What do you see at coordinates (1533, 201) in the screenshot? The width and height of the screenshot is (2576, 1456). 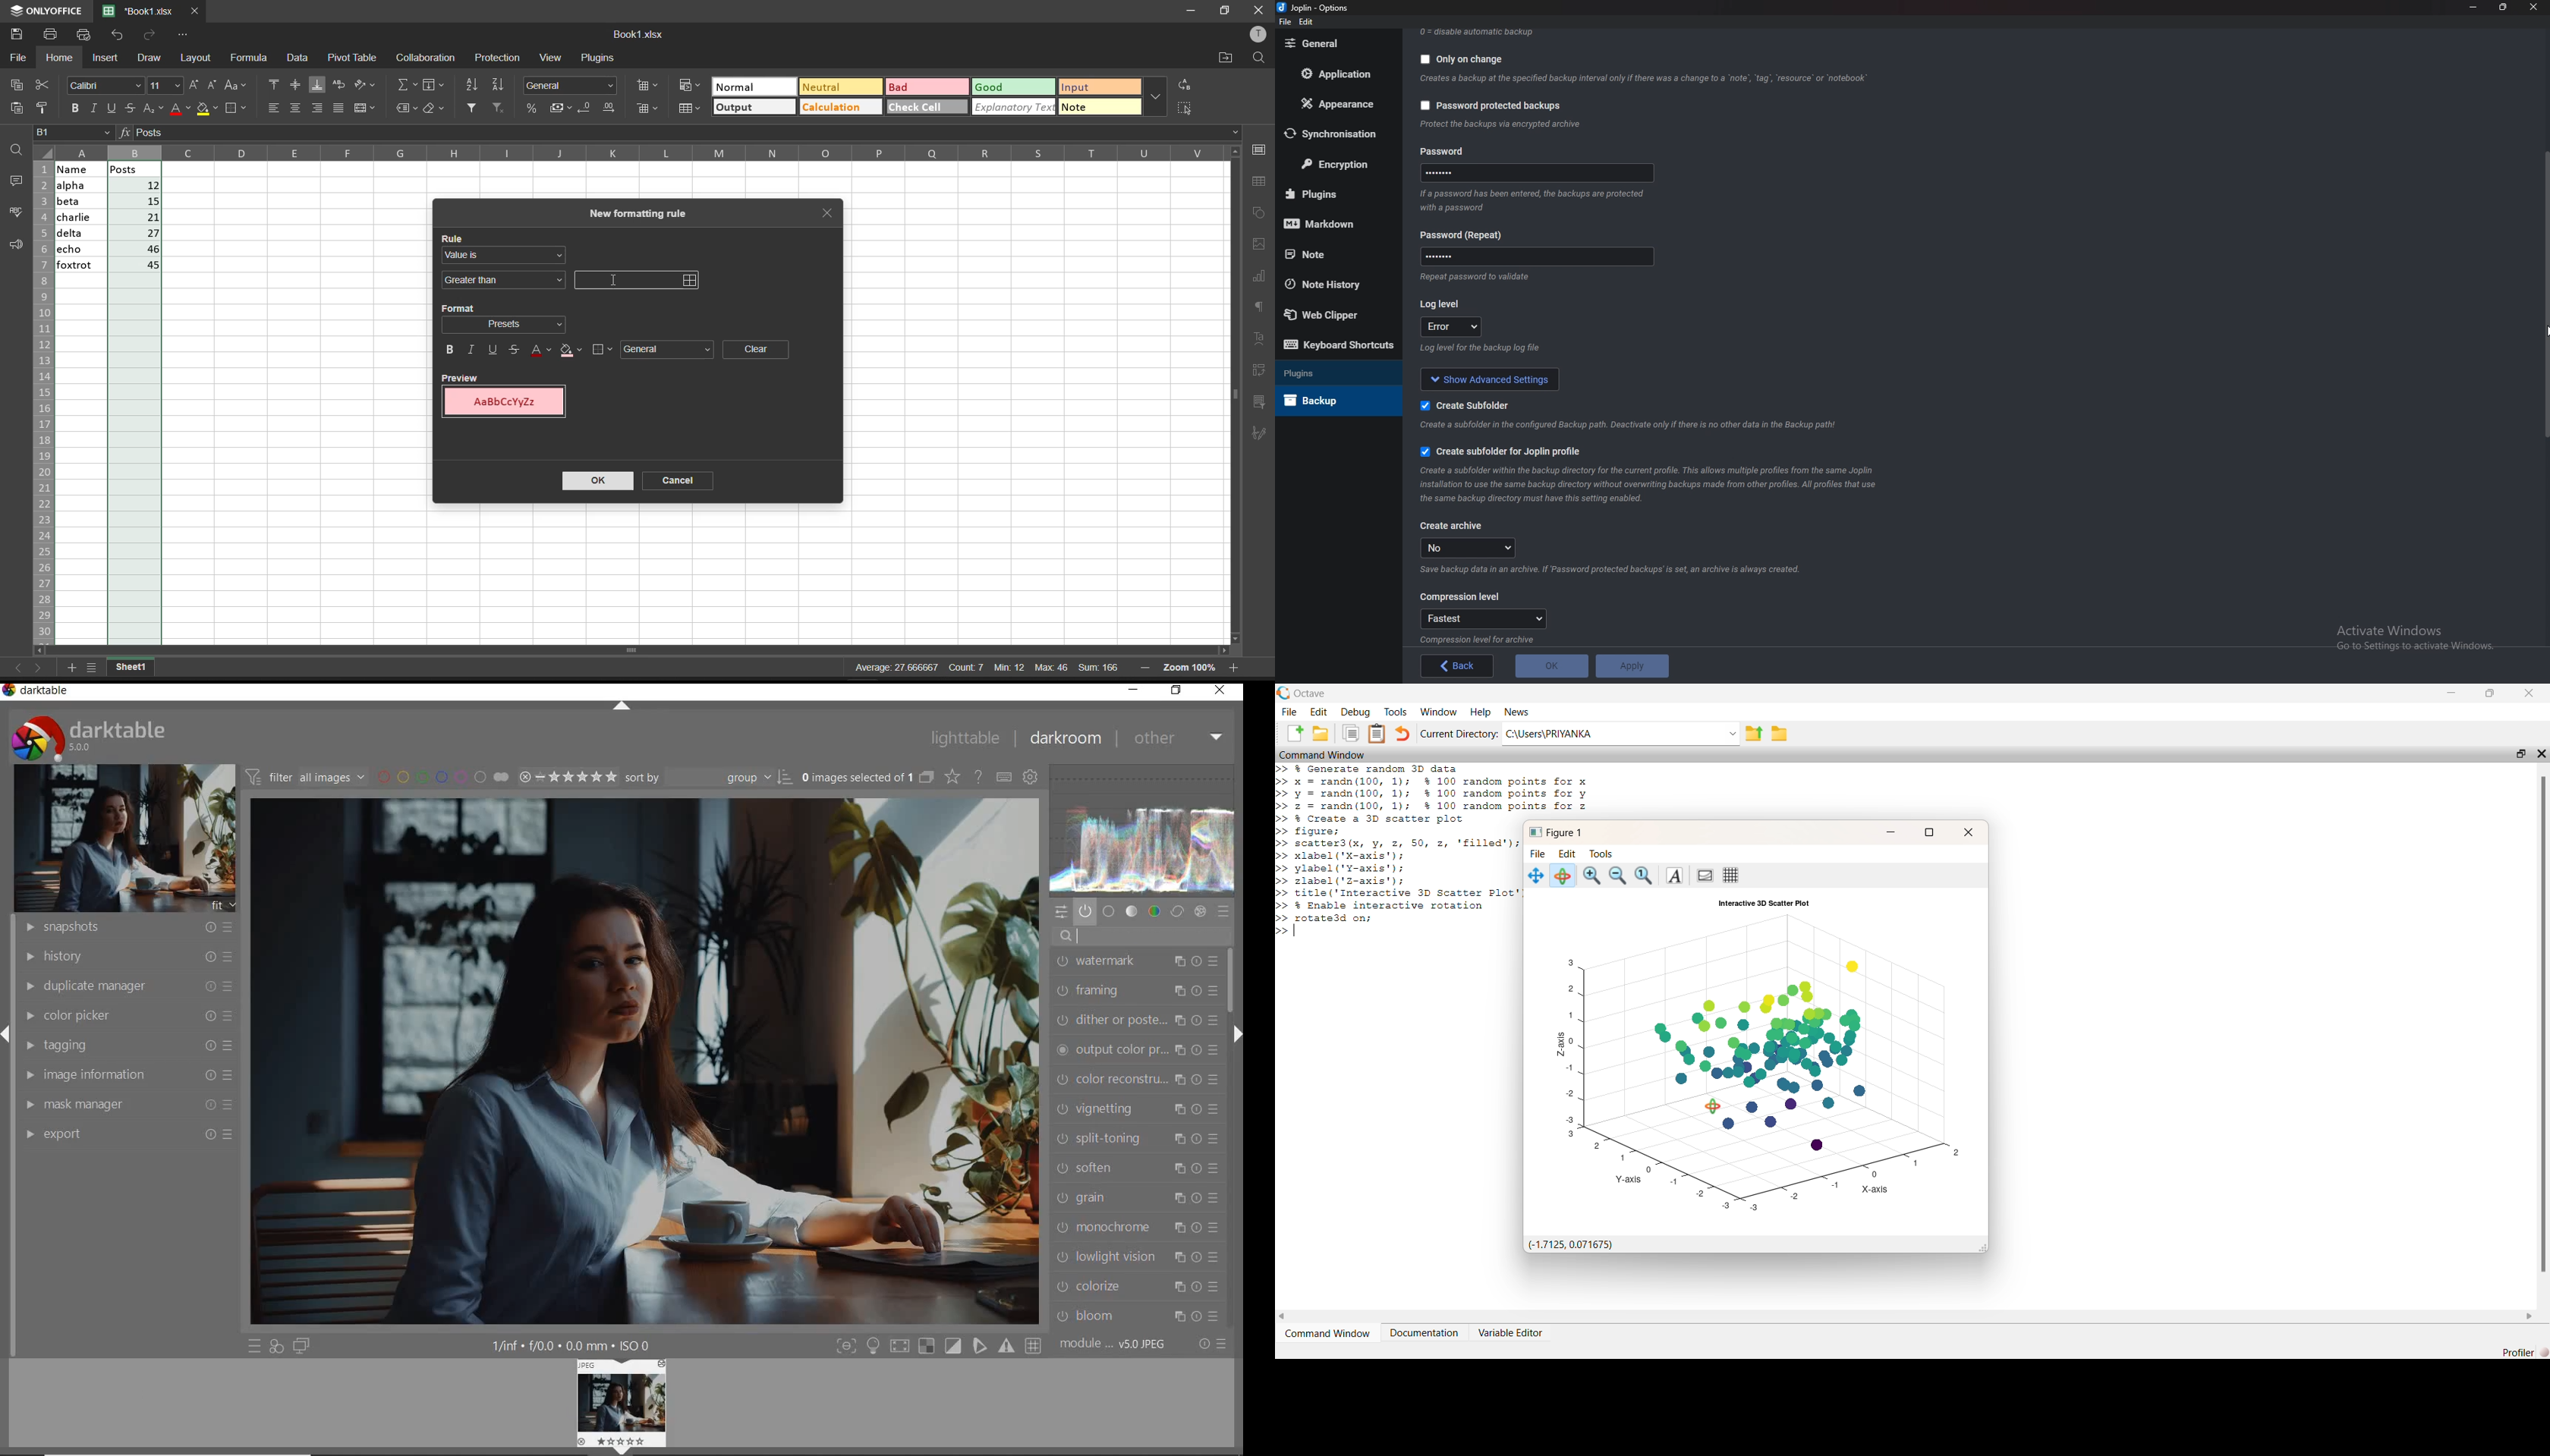 I see `Info on password` at bounding box center [1533, 201].